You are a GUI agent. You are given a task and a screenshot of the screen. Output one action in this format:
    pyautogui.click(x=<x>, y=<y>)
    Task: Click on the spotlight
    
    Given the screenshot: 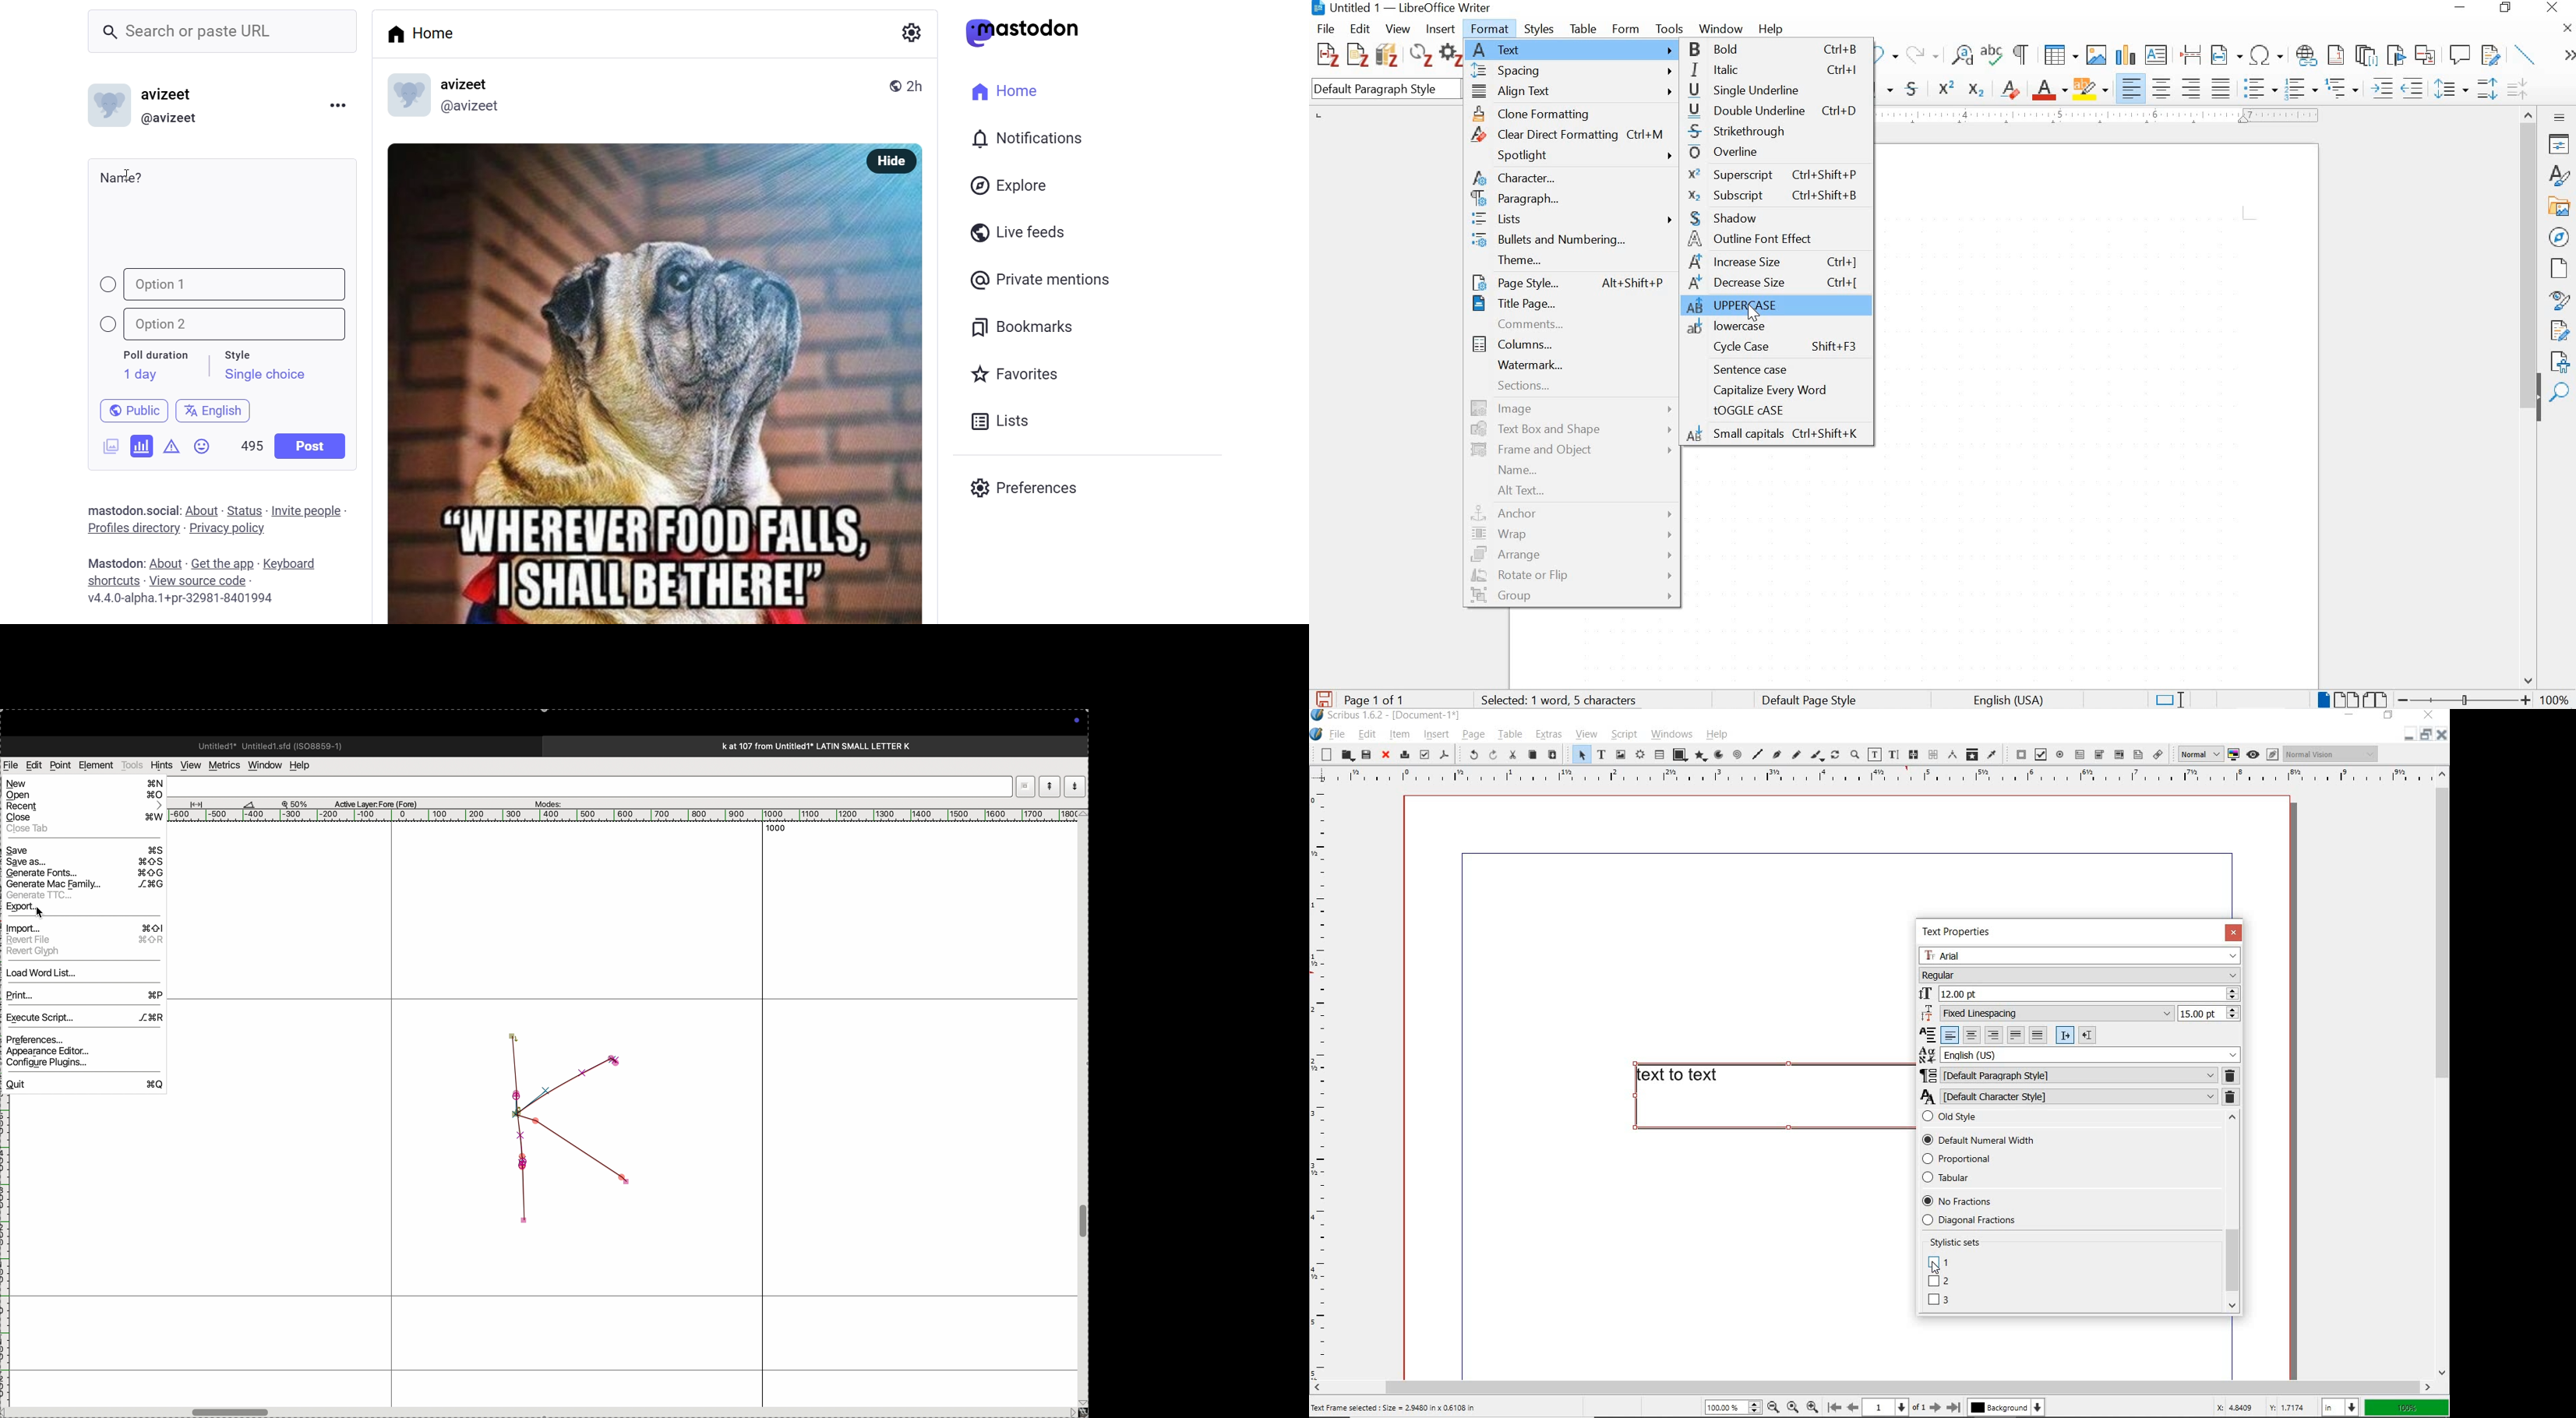 What is the action you would take?
    pyautogui.click(x=1574, y=156)
    